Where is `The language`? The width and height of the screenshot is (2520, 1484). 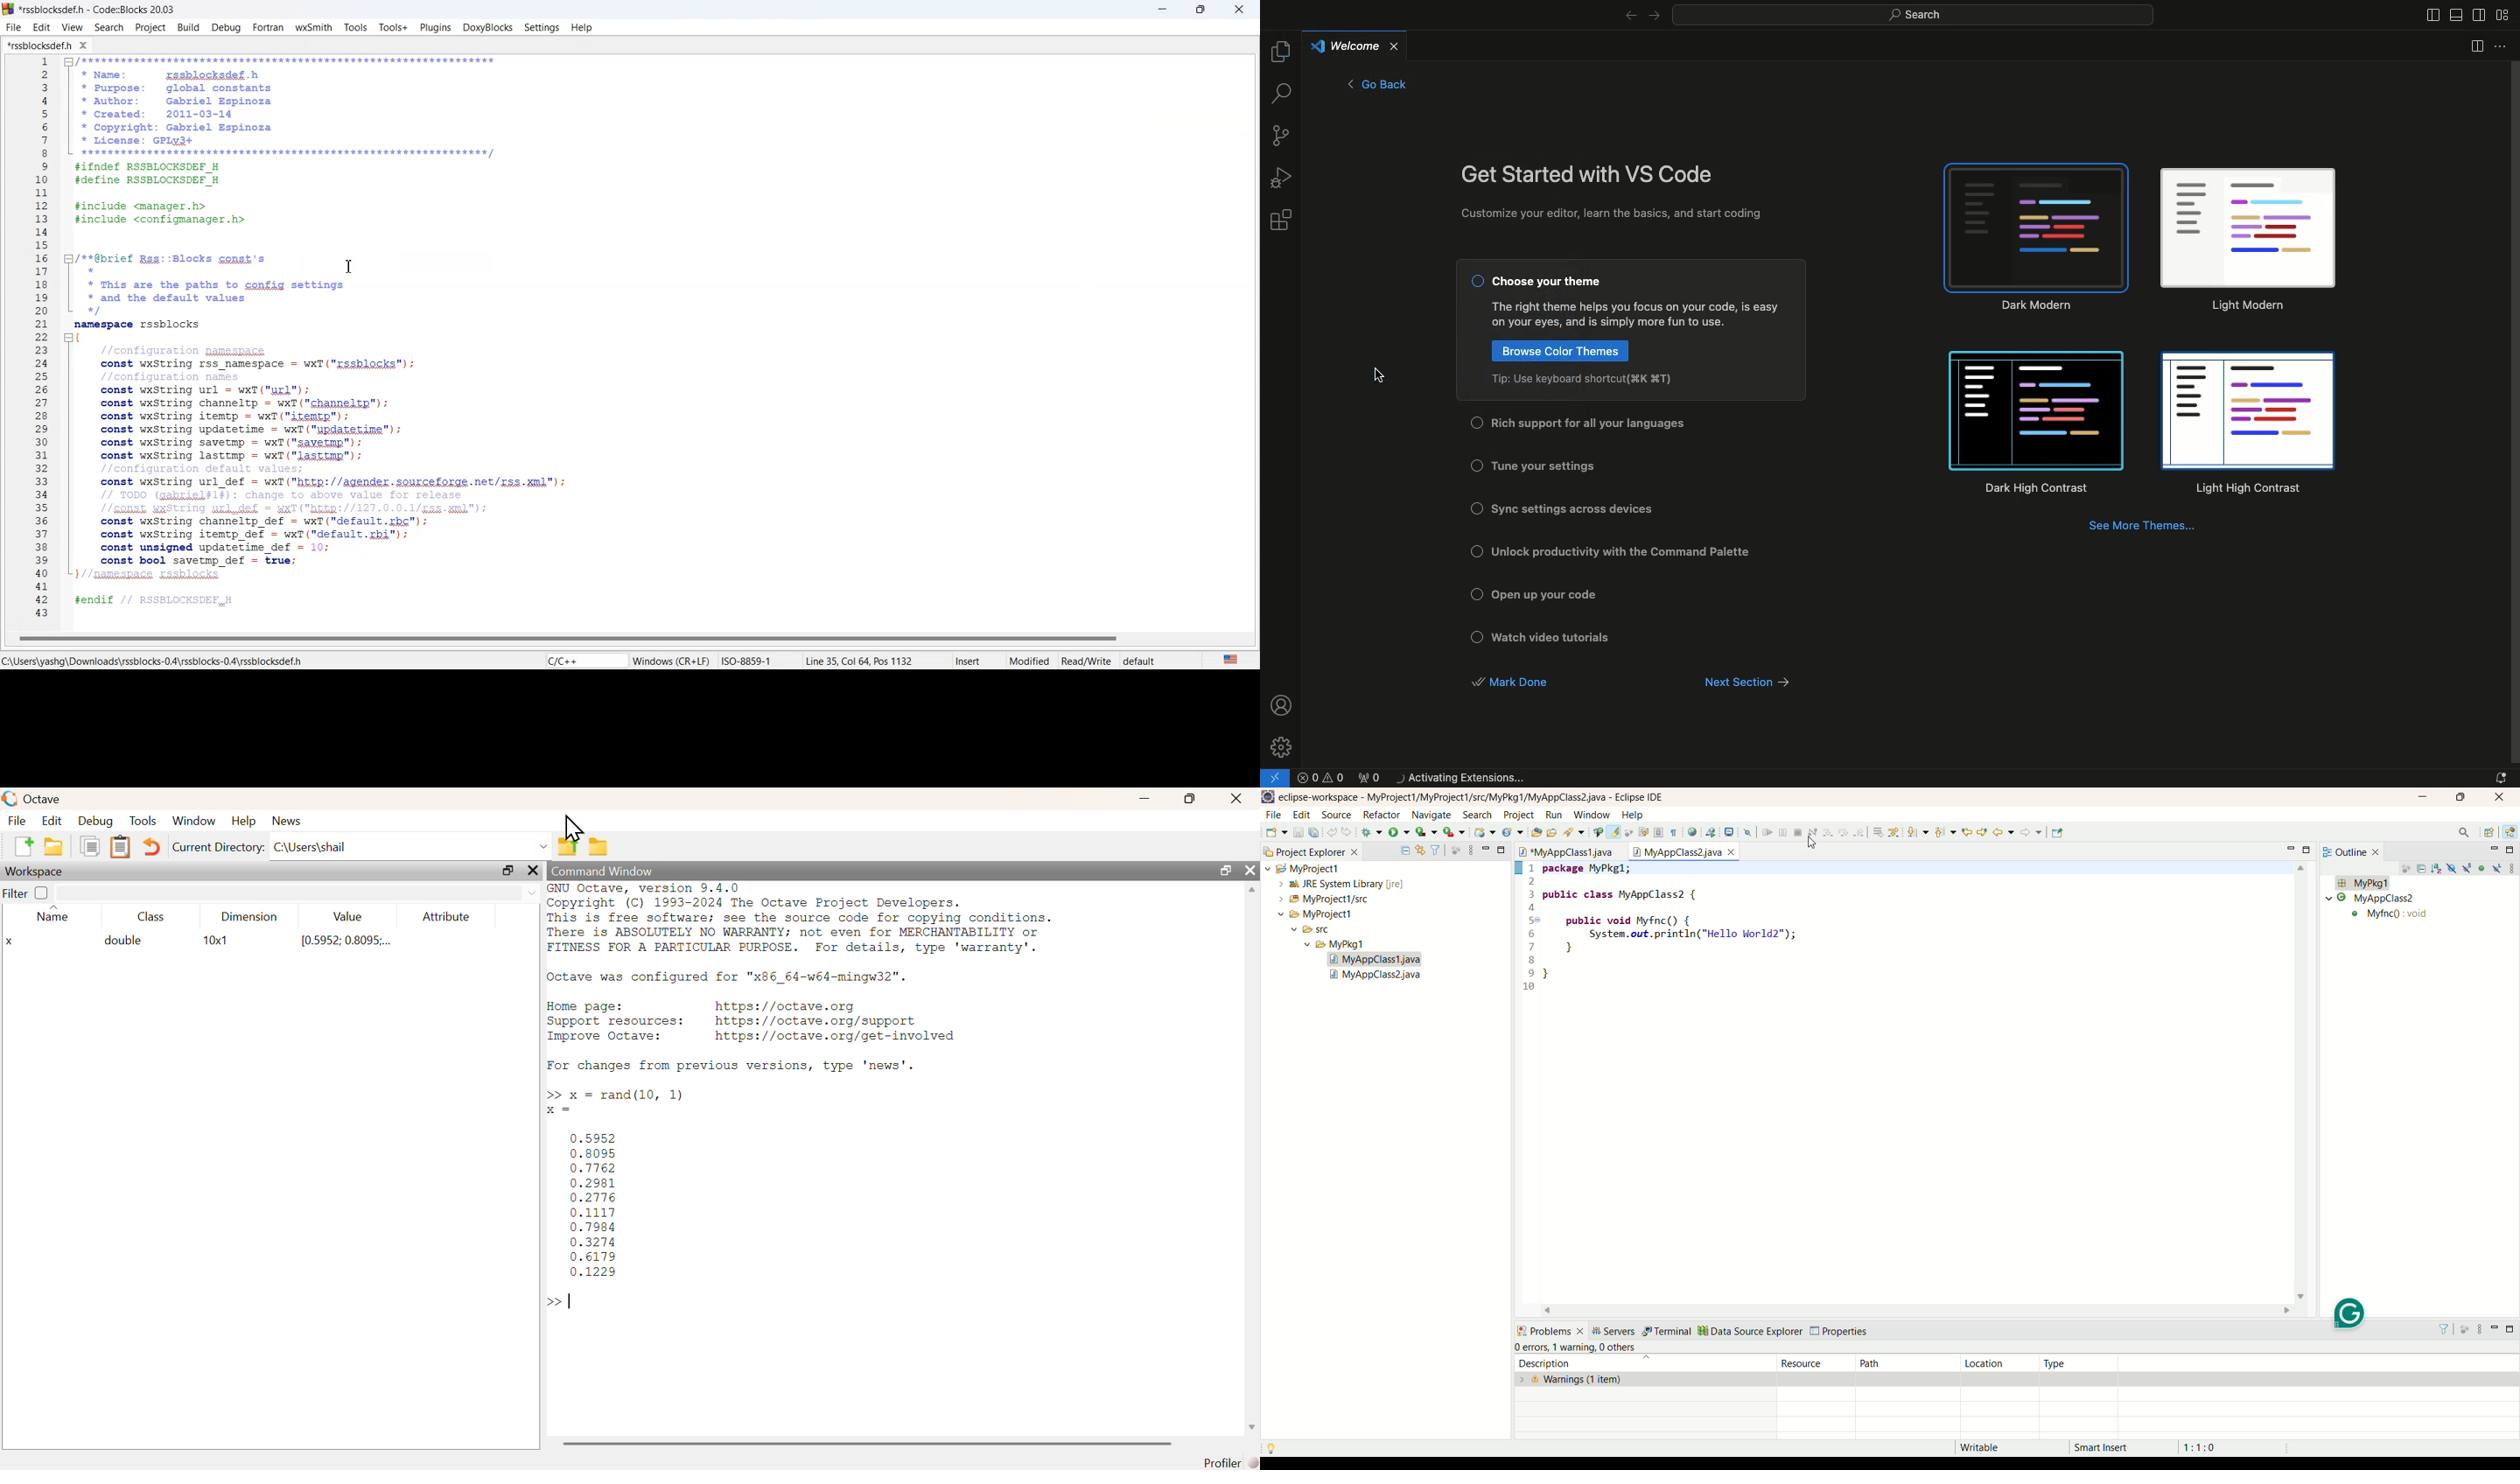 The language is located at coordinates (1230, 659).